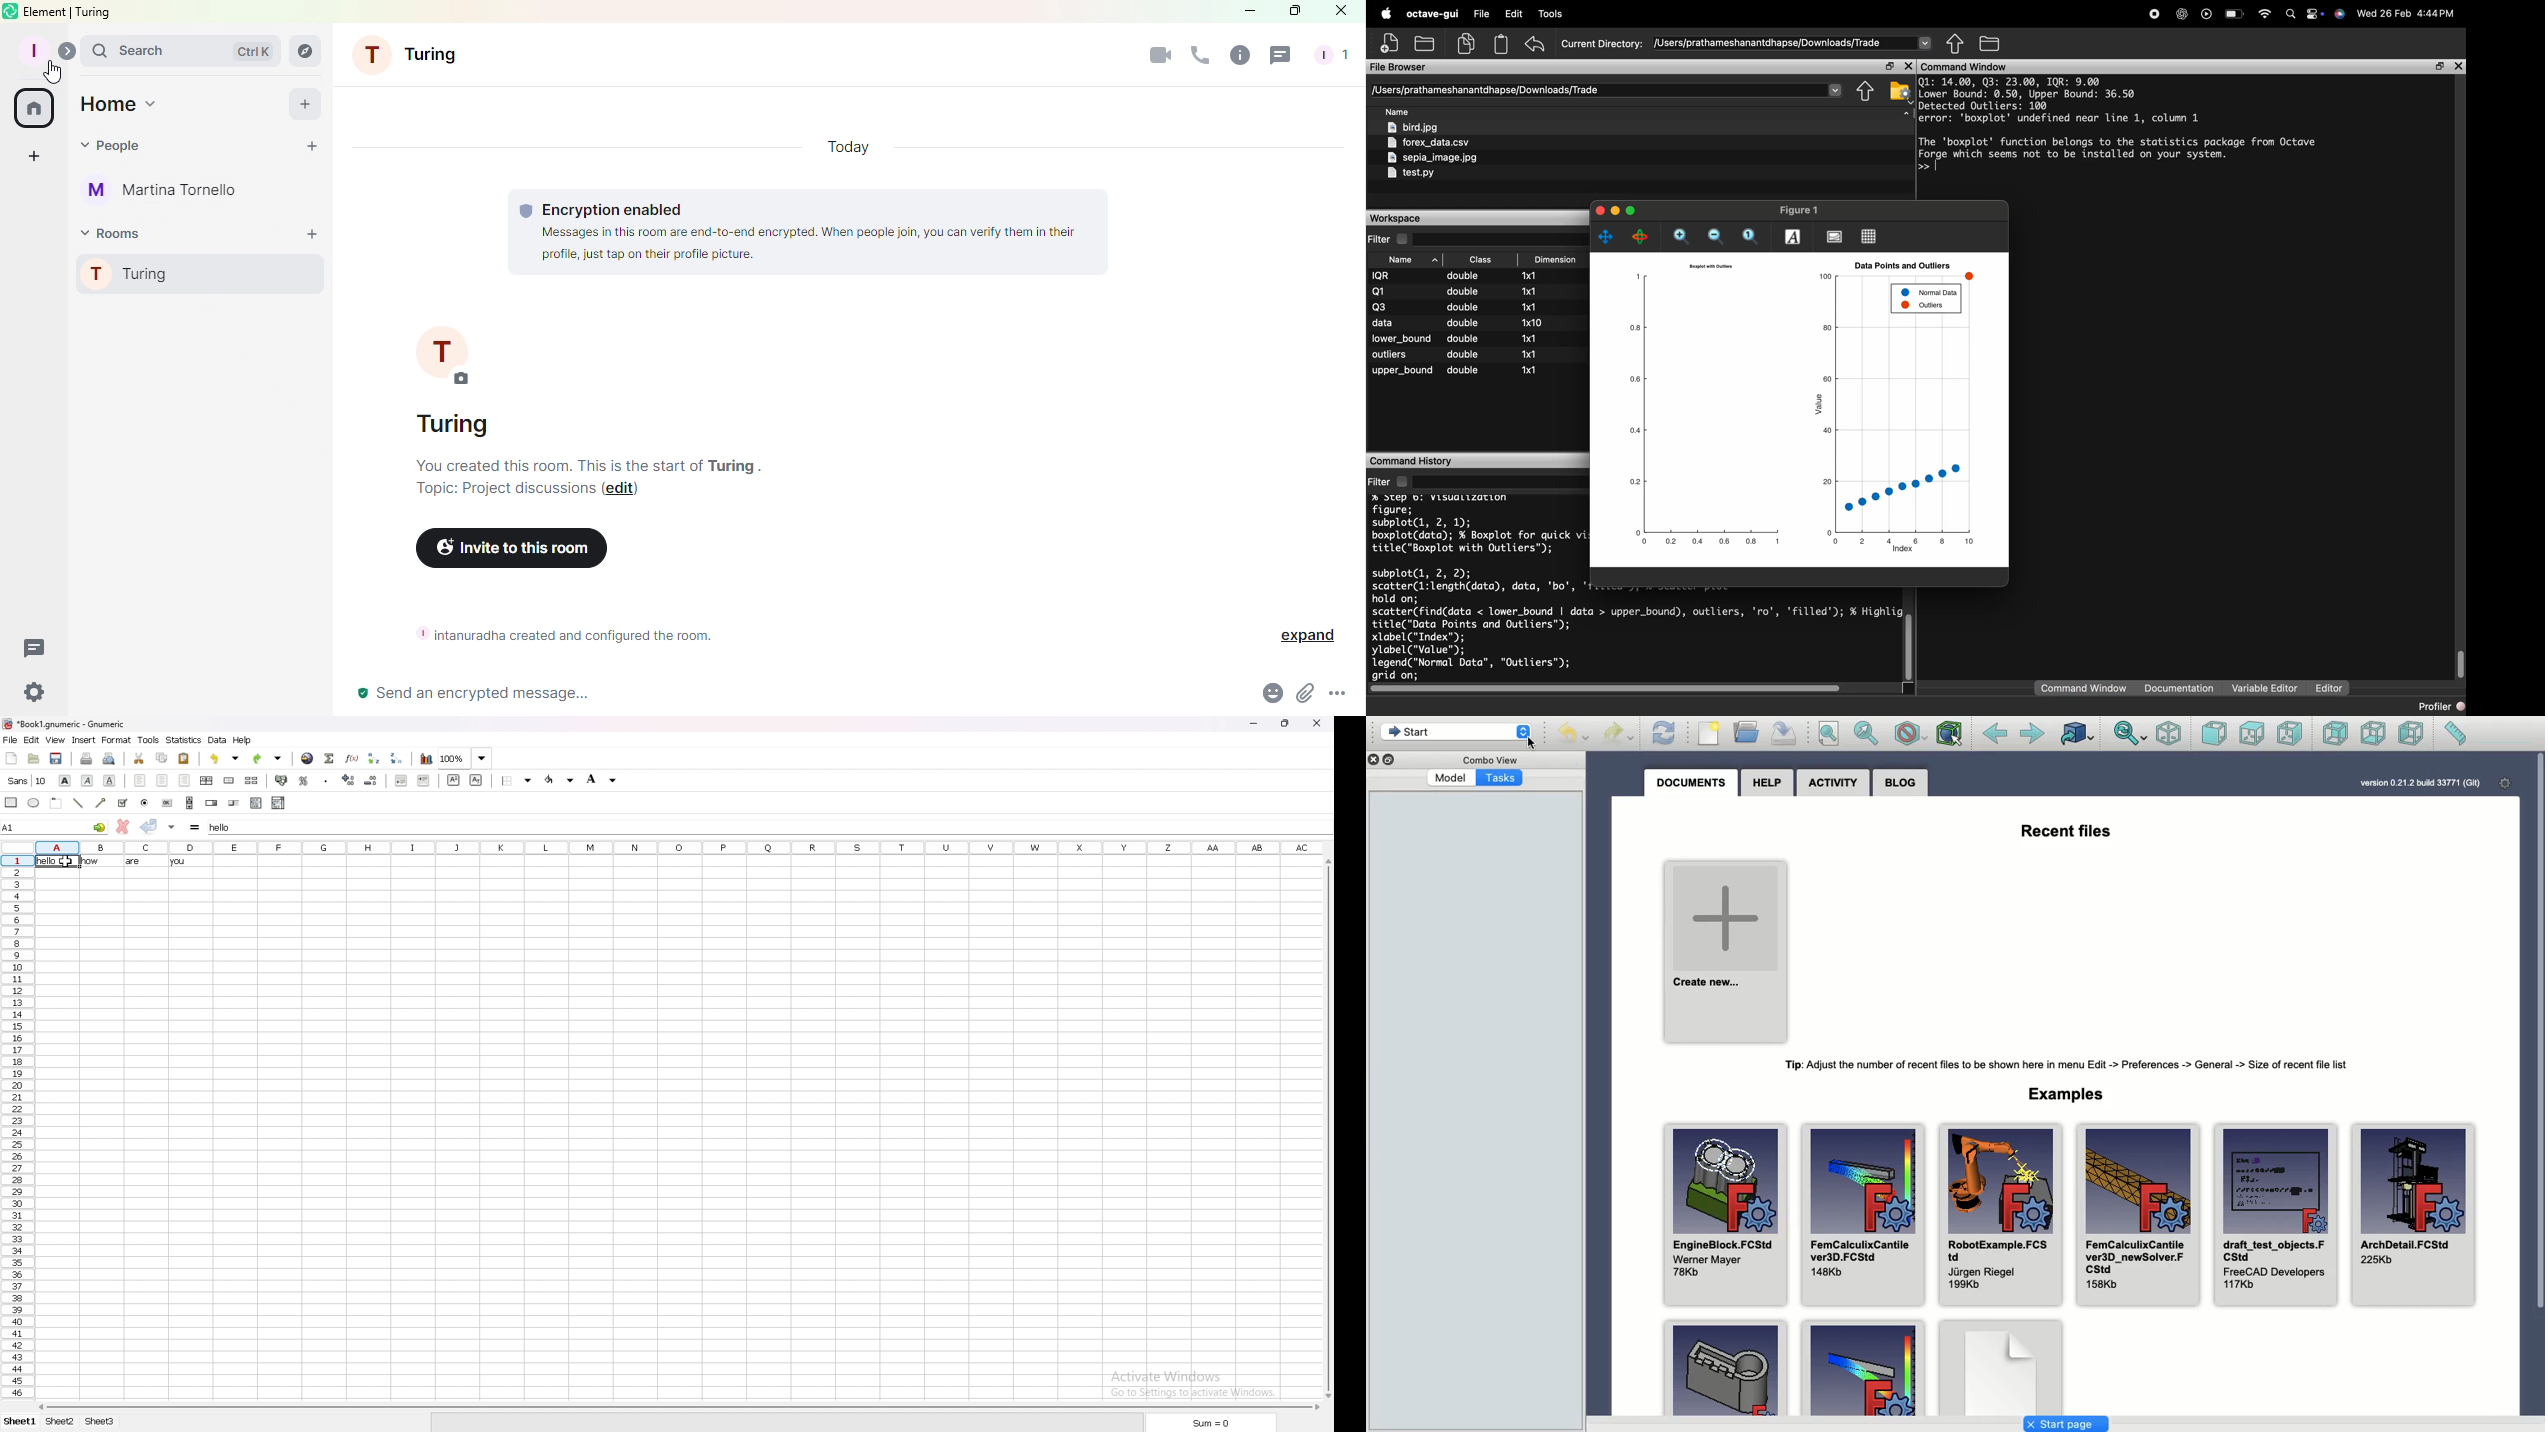  I want to click on scrollbar, so click(1910, 646).